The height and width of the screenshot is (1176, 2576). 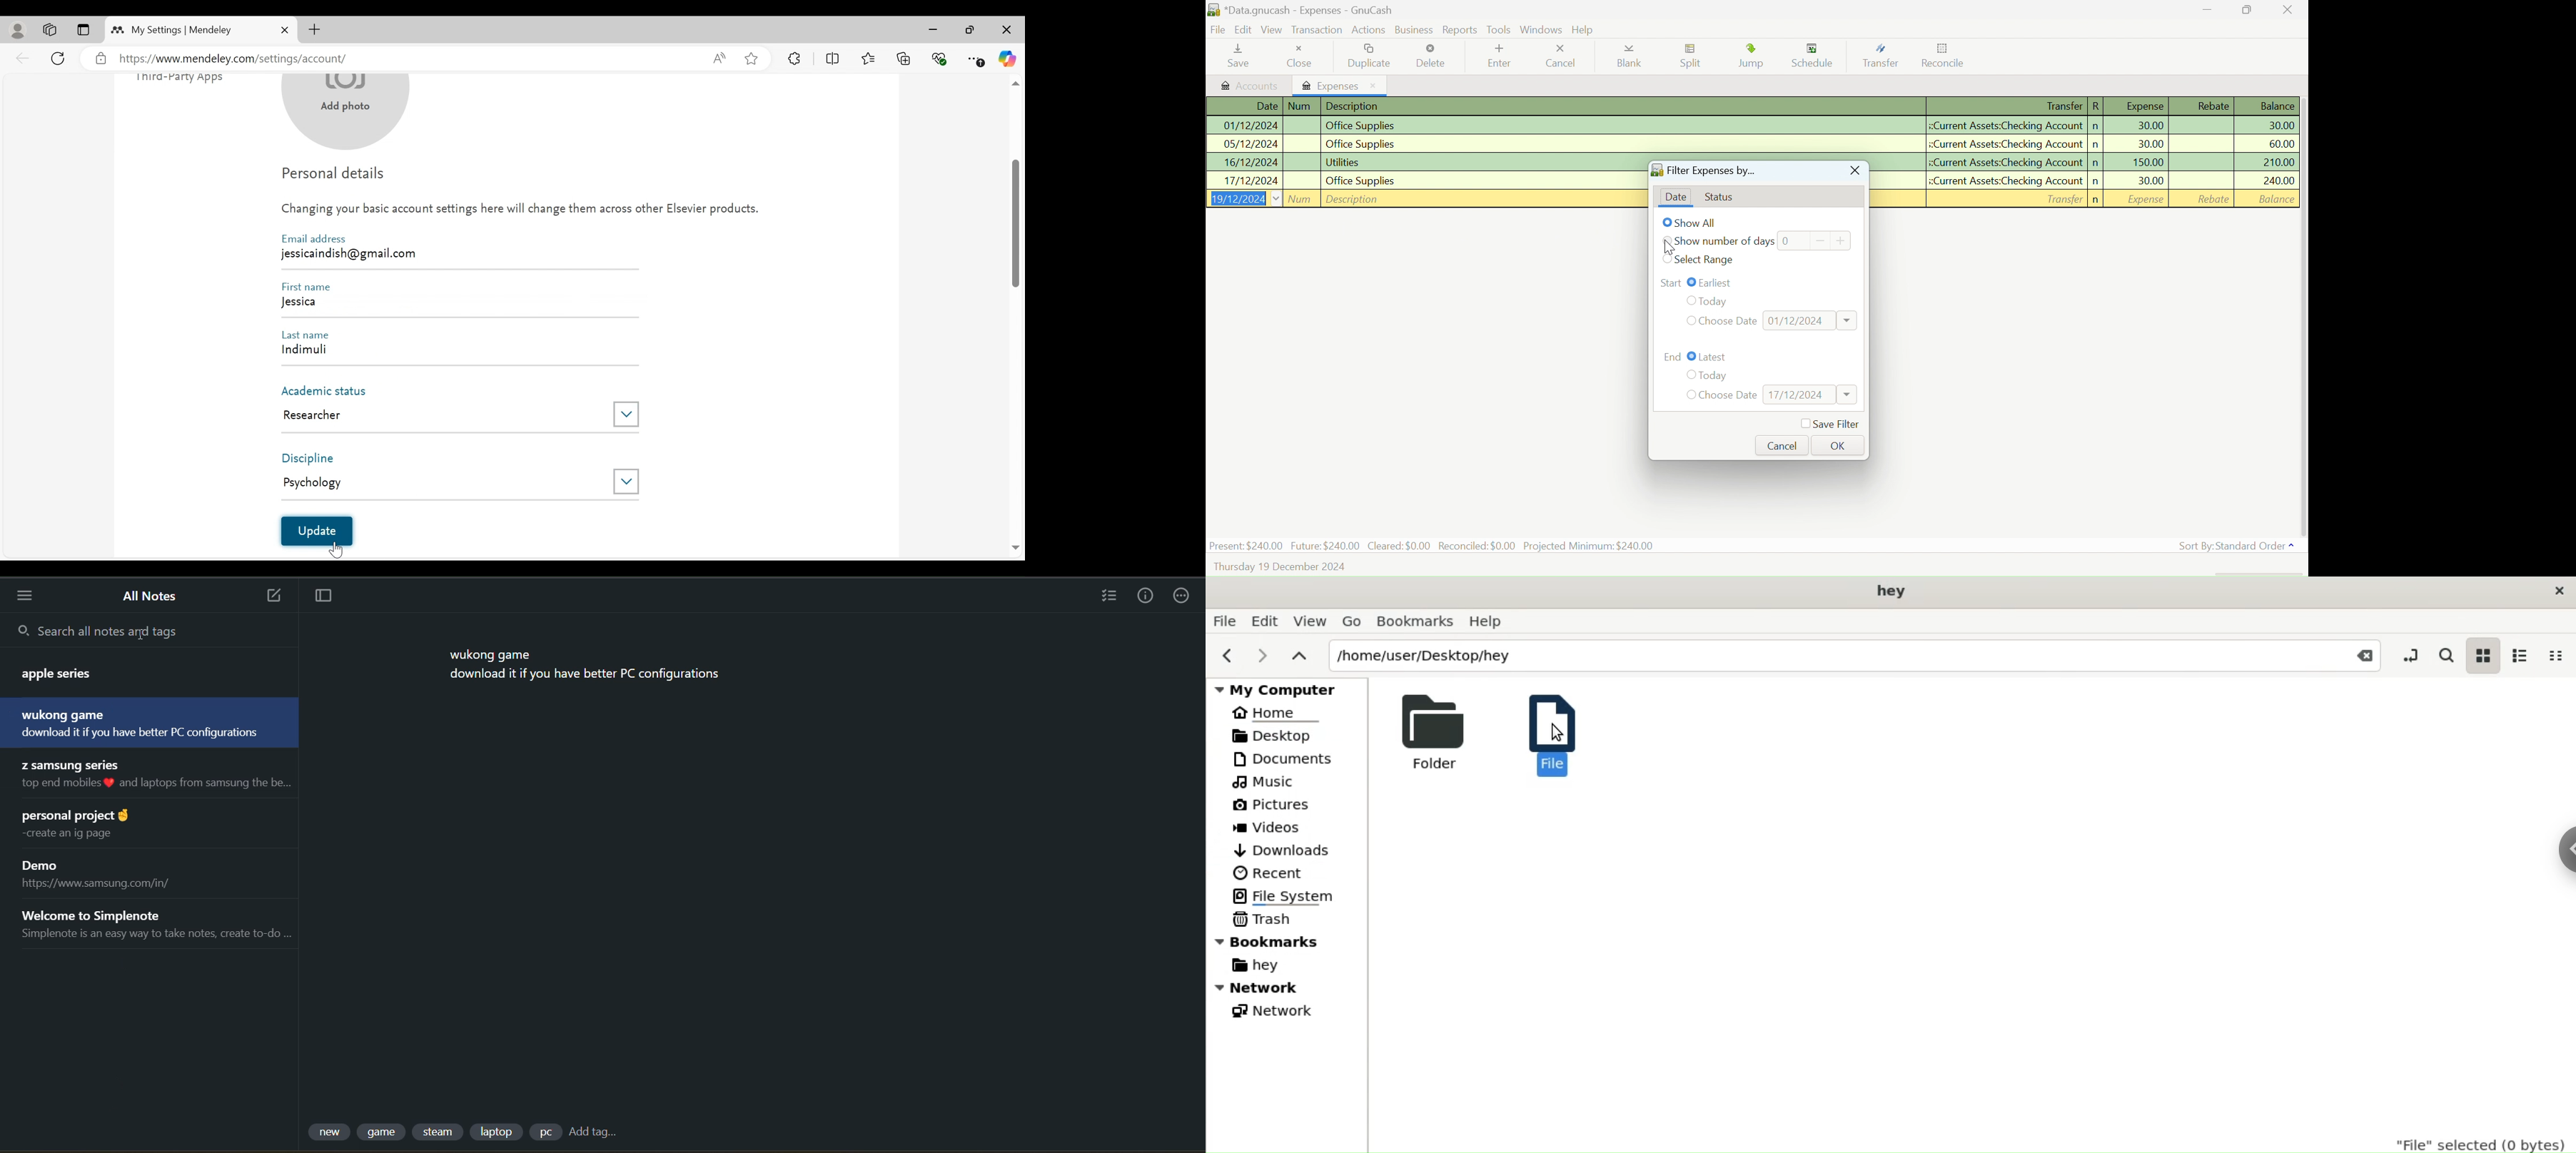 What do you see at coordinates (1542, 29) in the screenshot?
I see `Windows` at bounding box center [1542, 29].